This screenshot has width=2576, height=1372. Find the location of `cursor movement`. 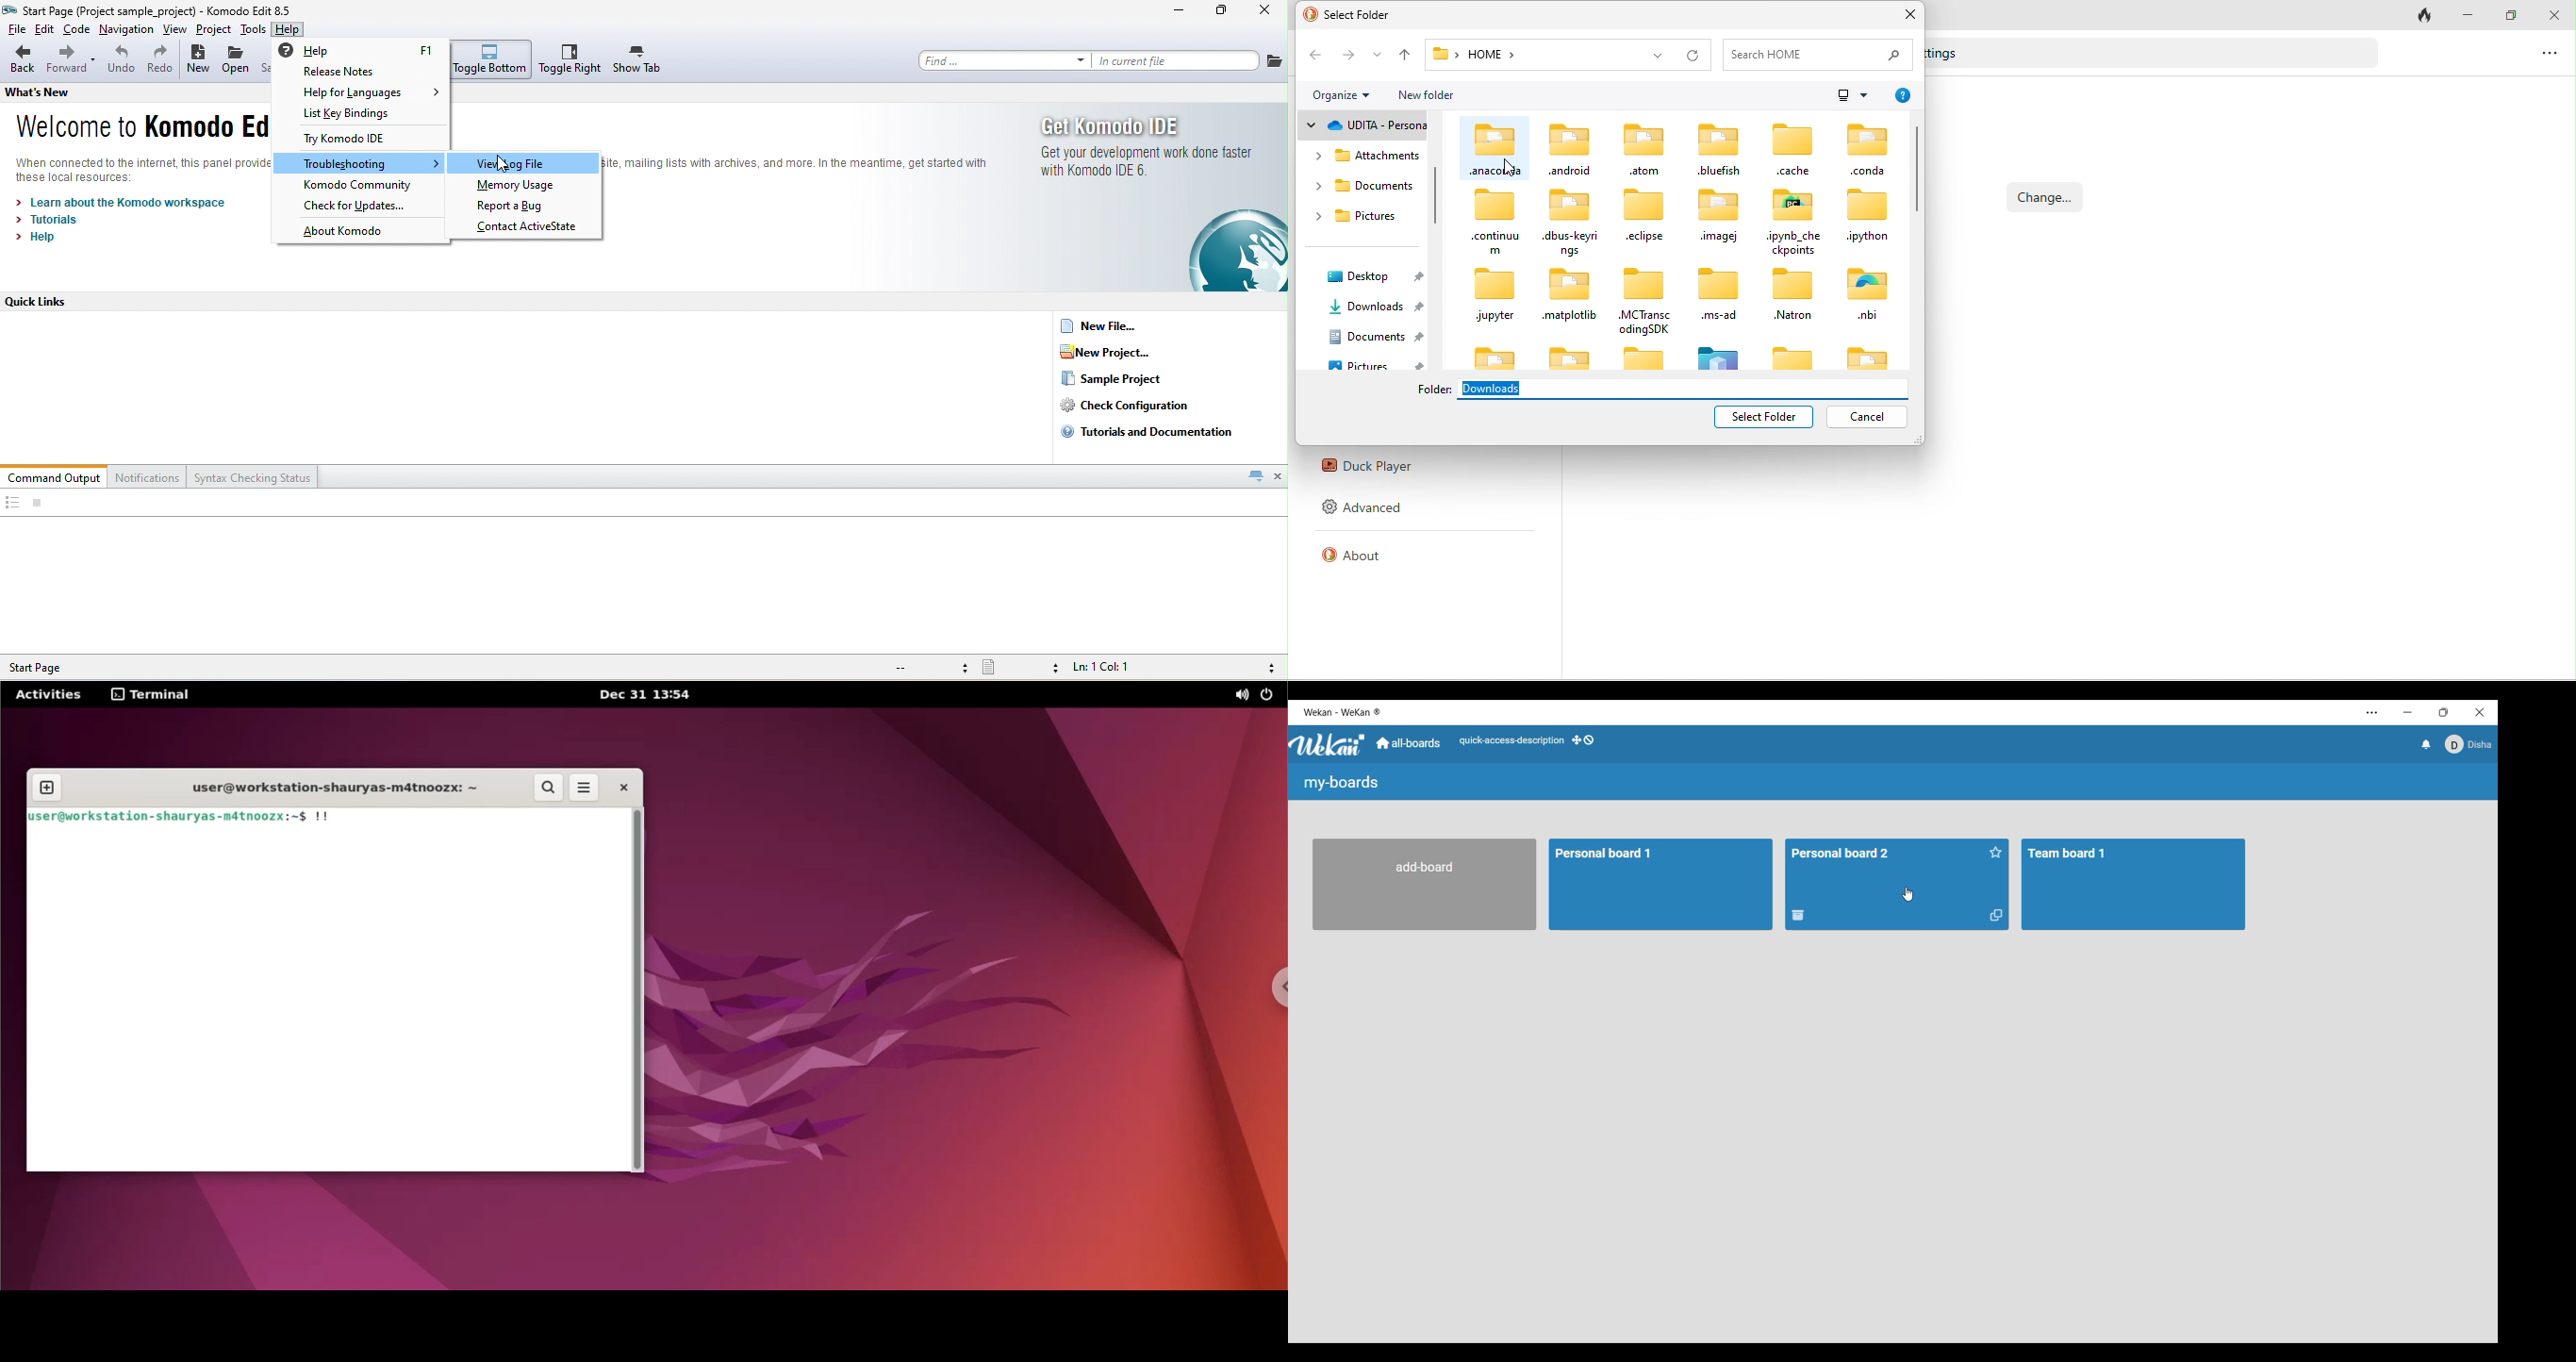

cursor movement is located at coordinates (1512, 169).